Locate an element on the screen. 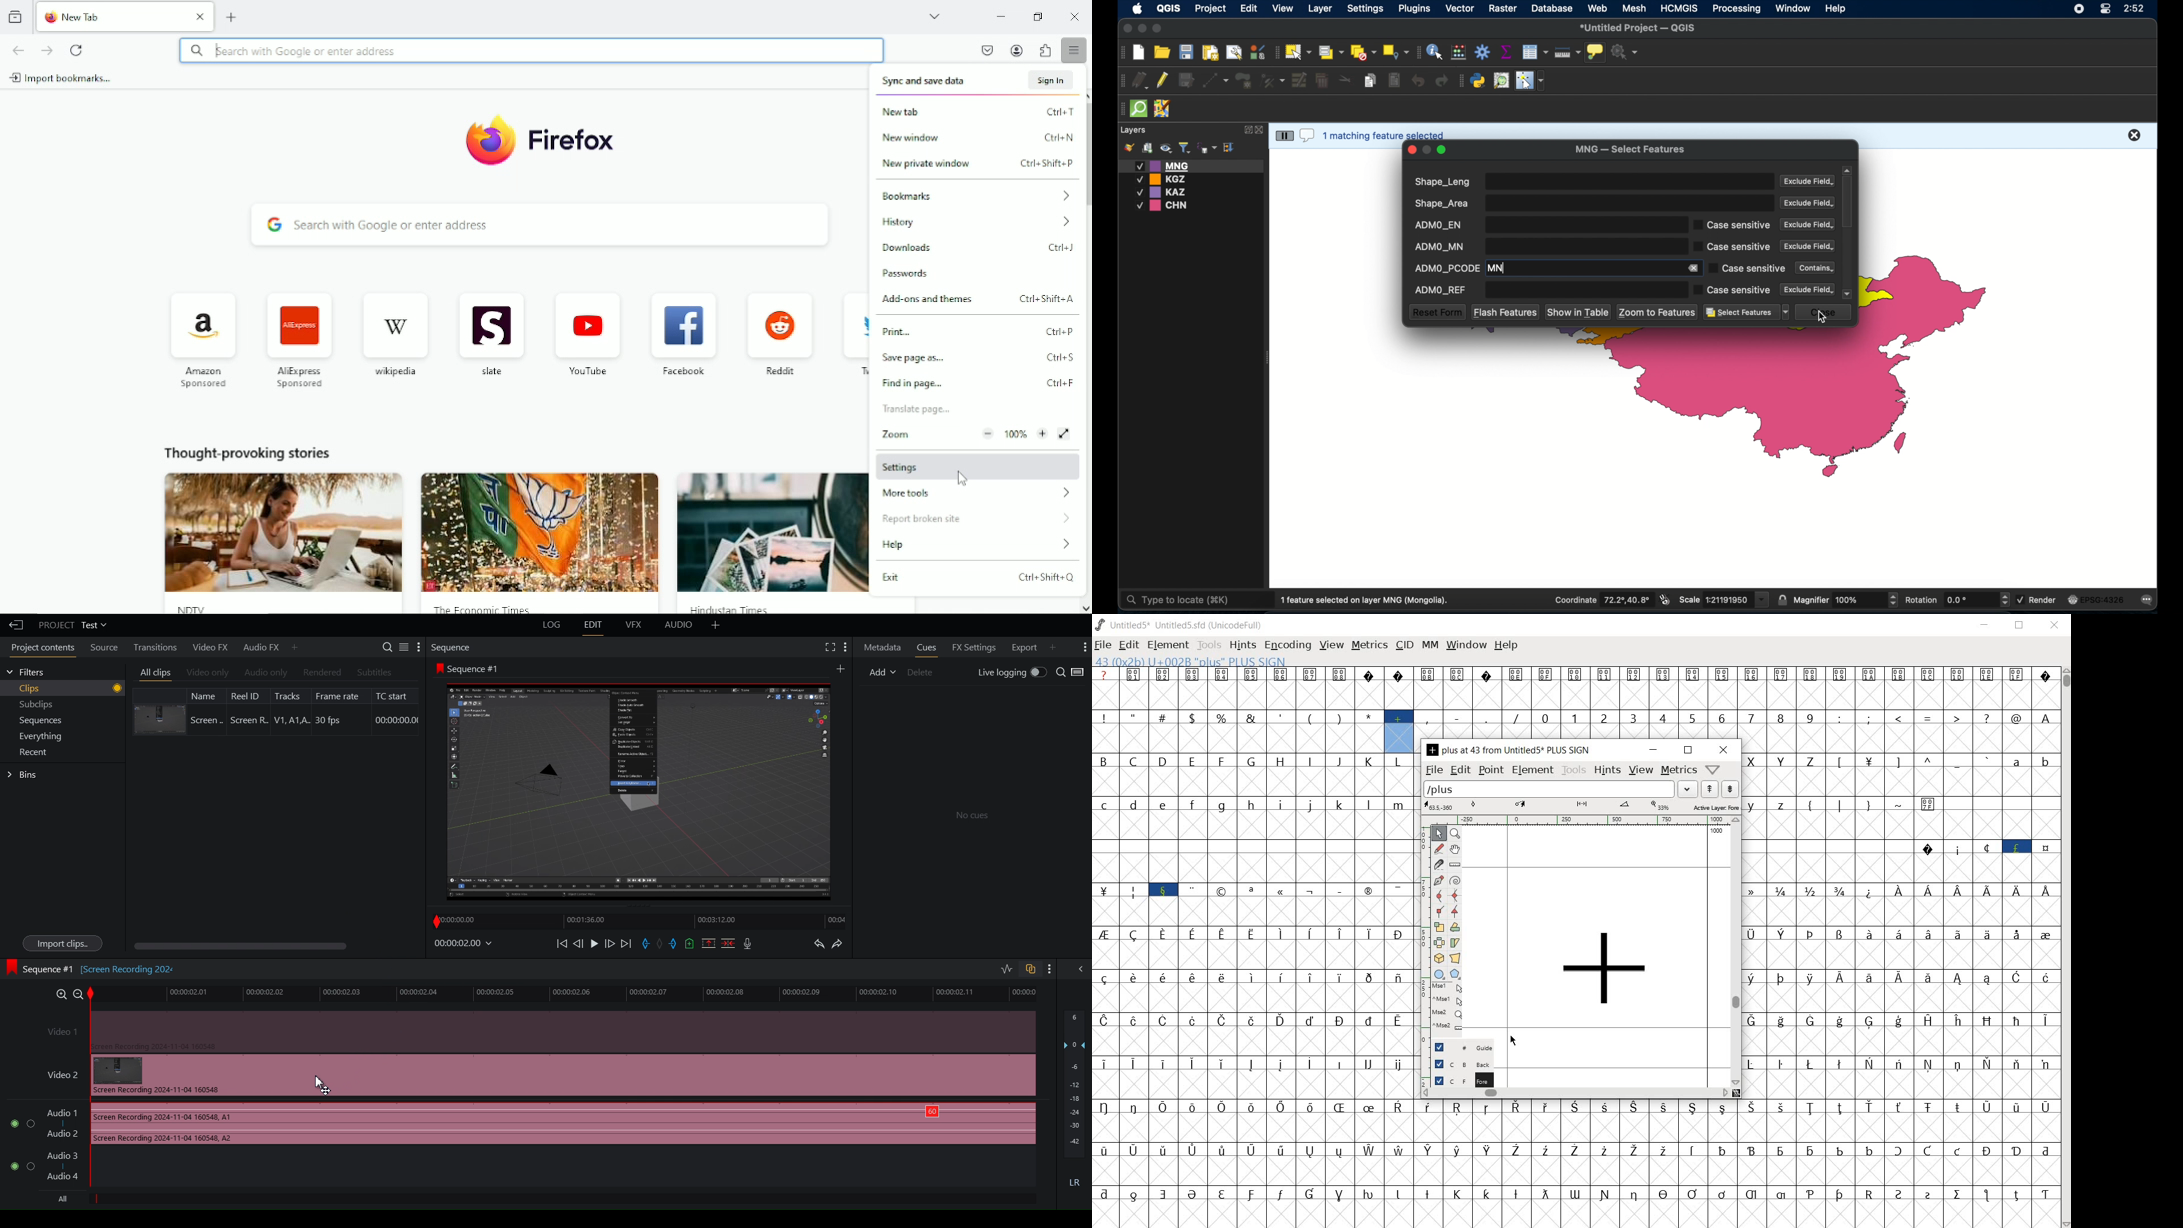 This screenshot has width=2184, height=1232. Timeline is located at coordinates (572, 993).